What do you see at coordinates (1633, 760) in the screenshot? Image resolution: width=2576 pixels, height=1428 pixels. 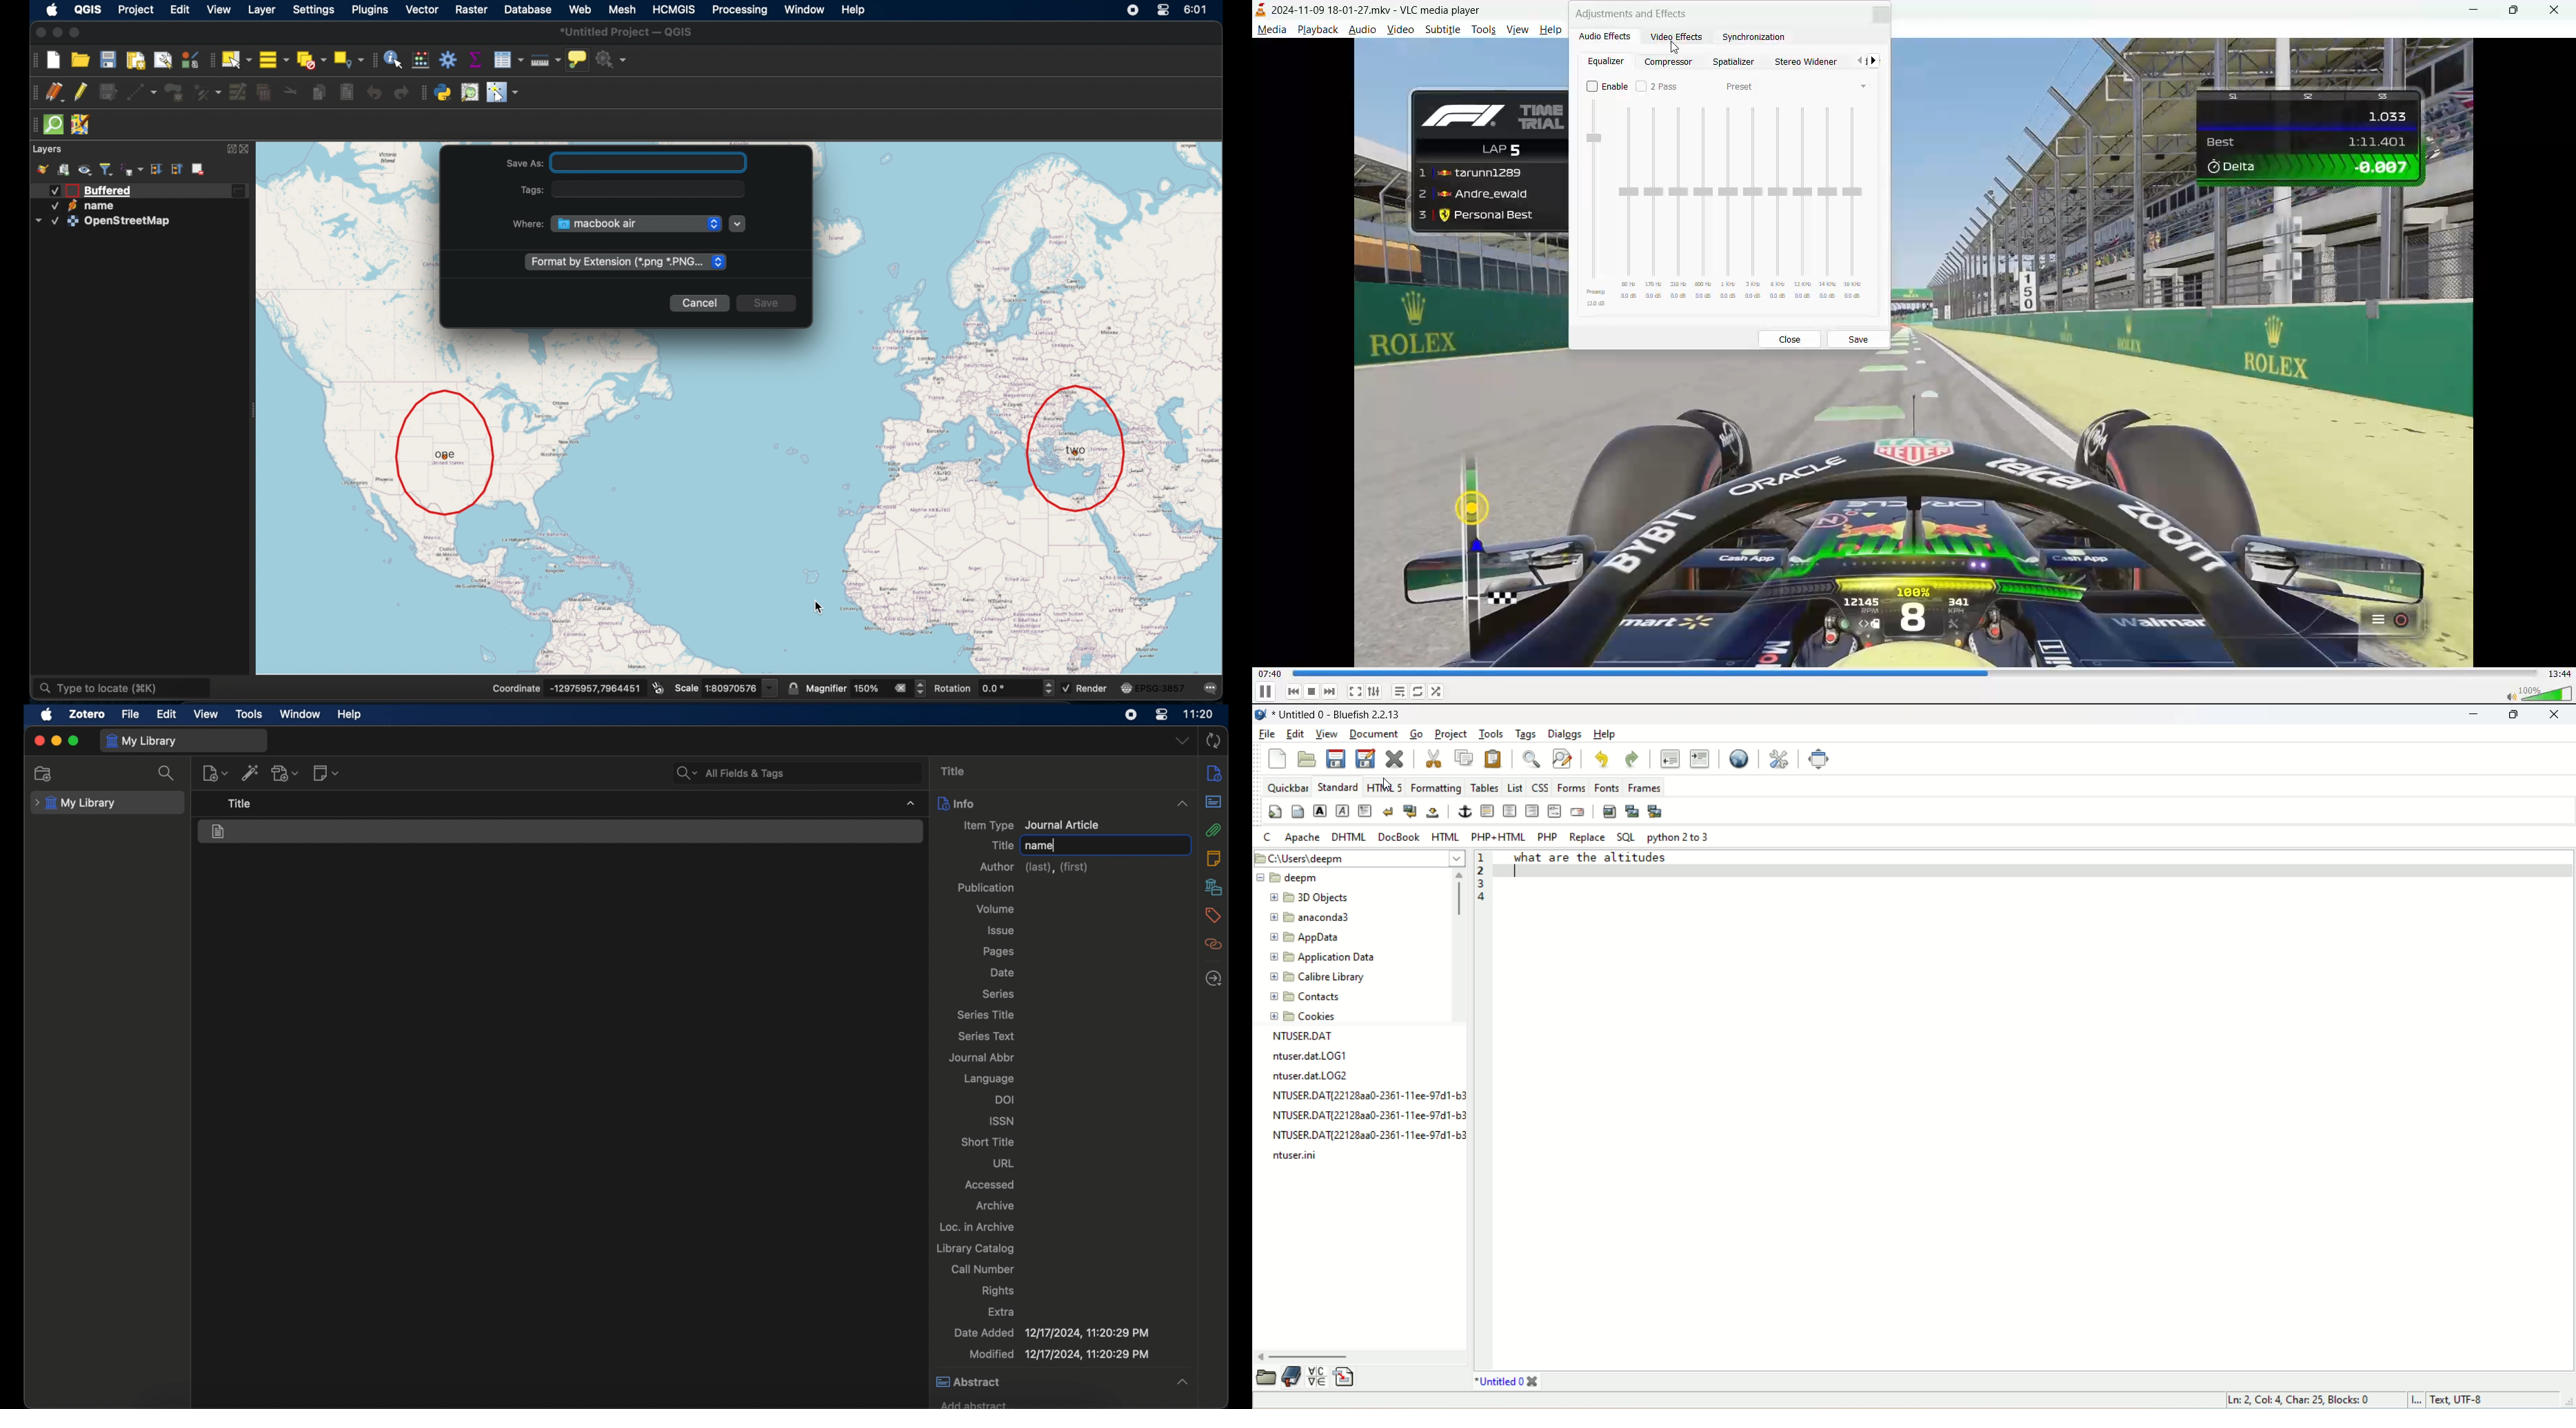 I see `redo` at bounding box center [1633, 760].